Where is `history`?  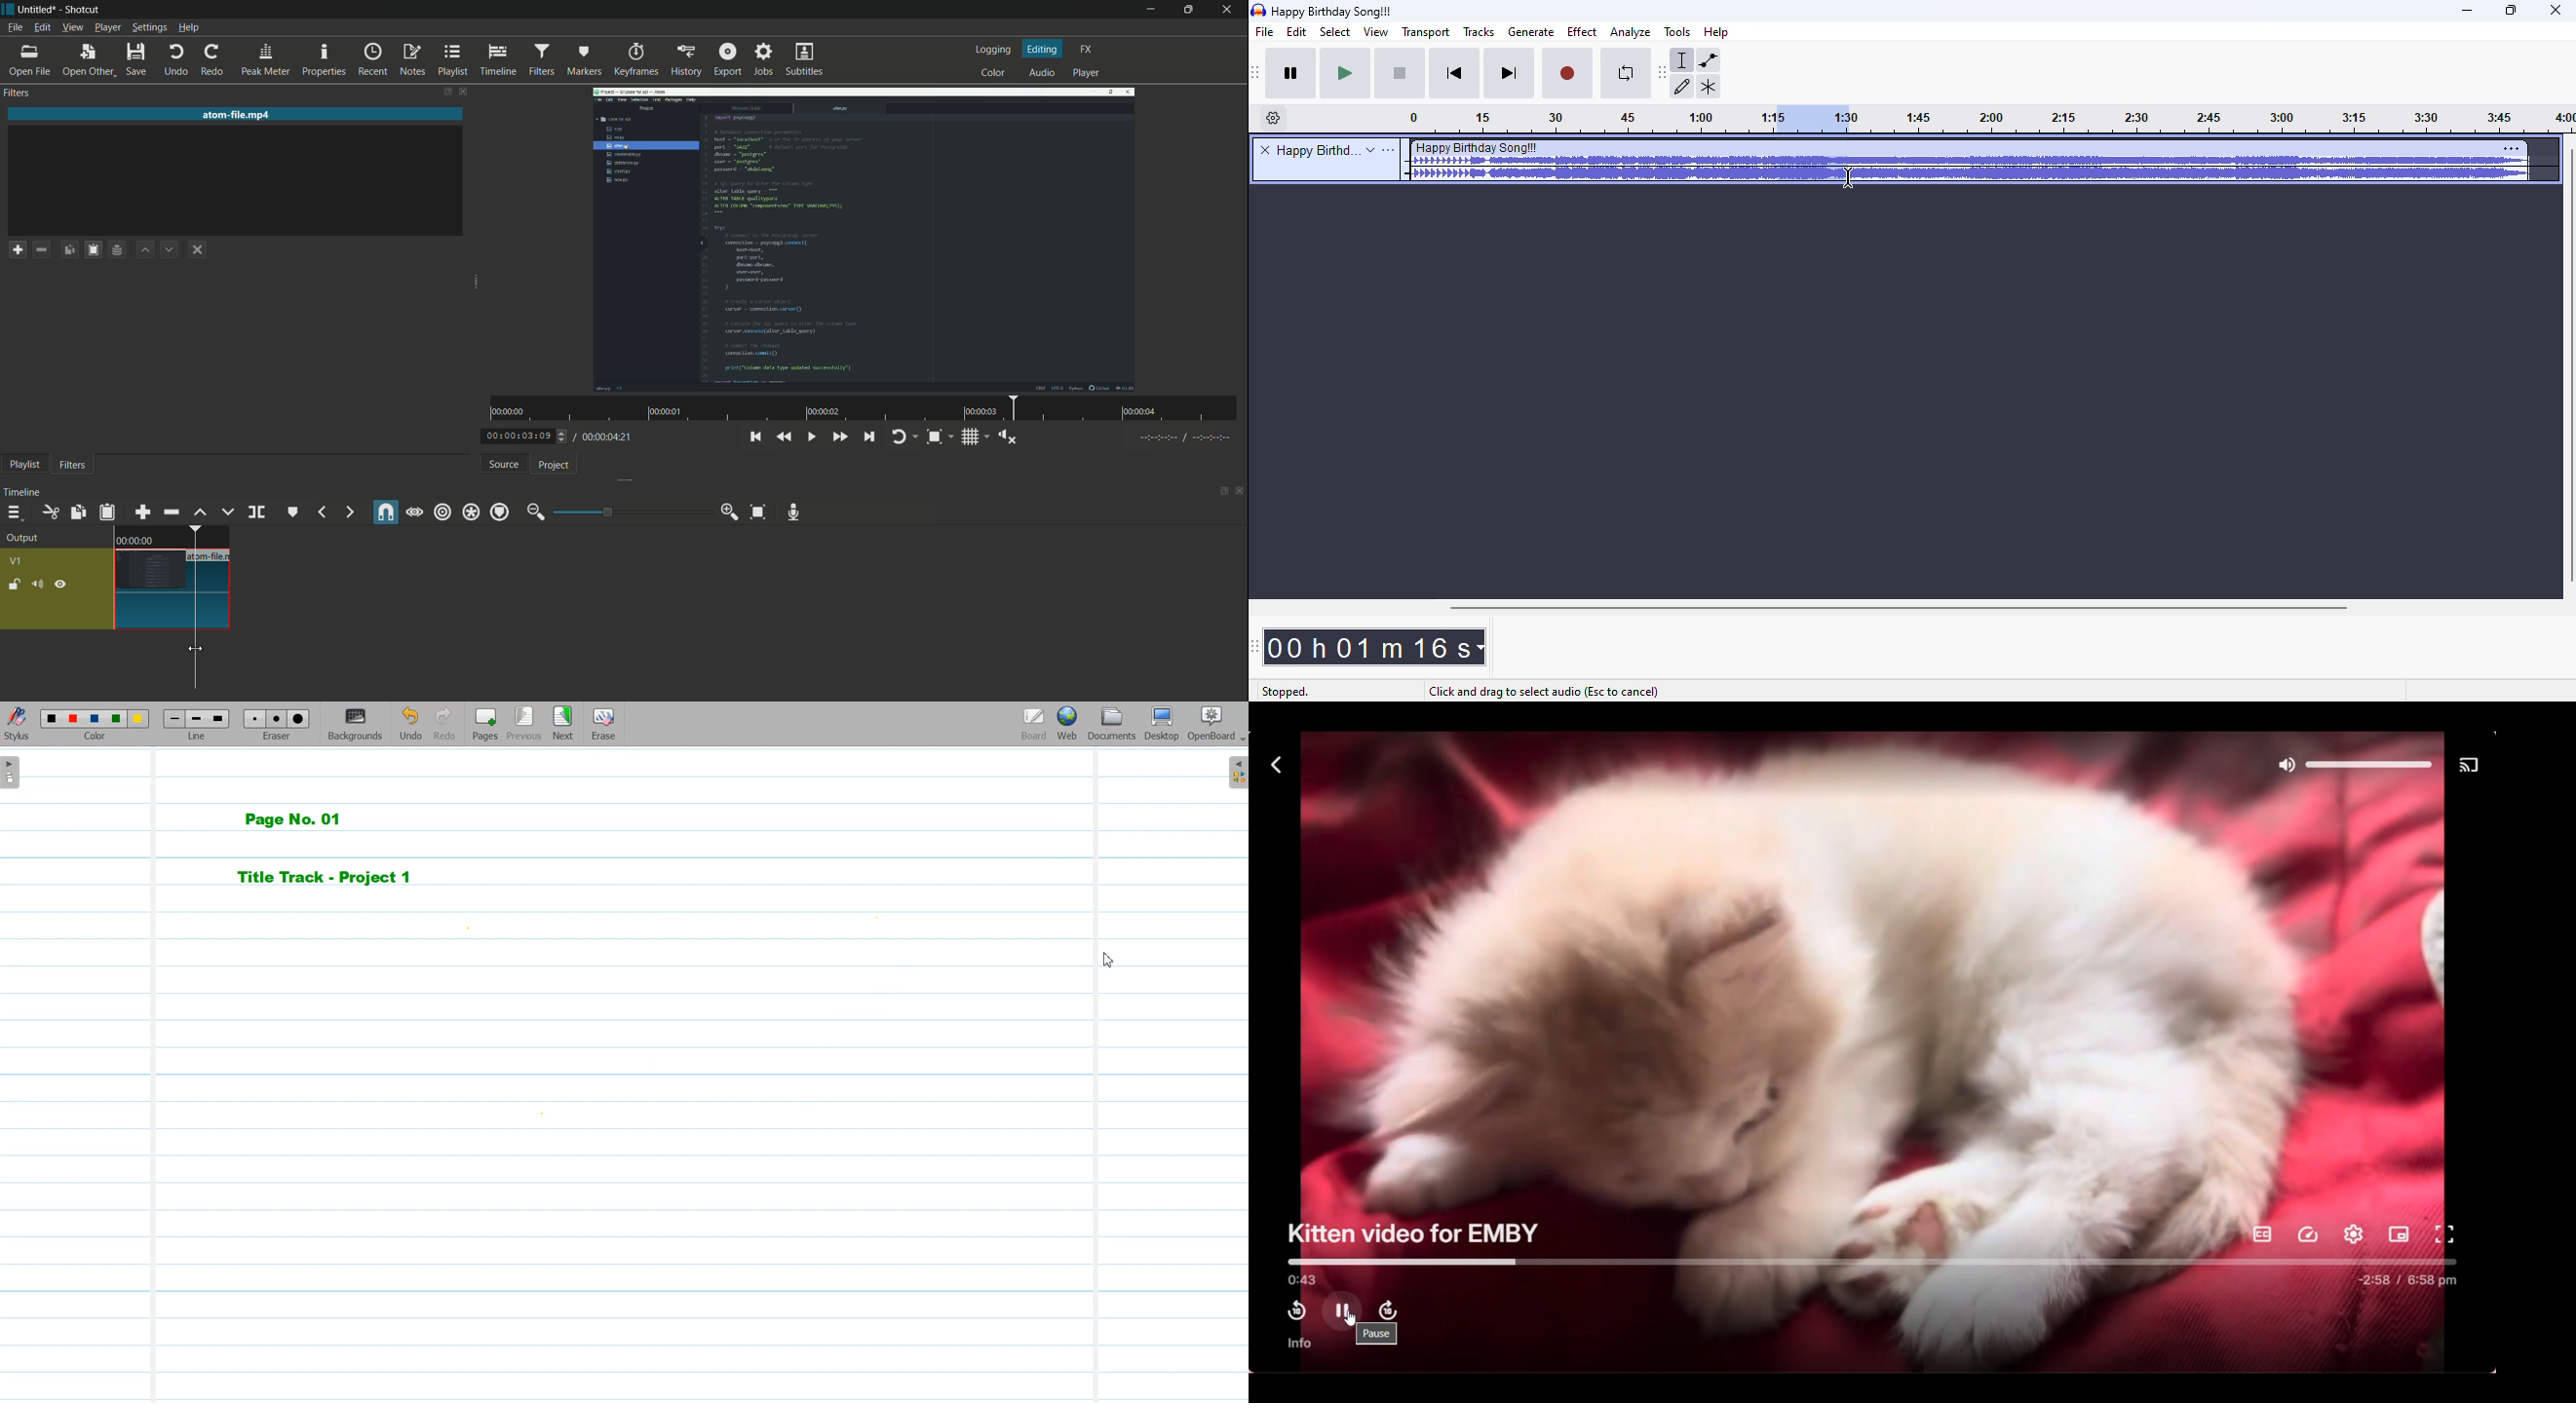
history is located at coordinates (687, 60).